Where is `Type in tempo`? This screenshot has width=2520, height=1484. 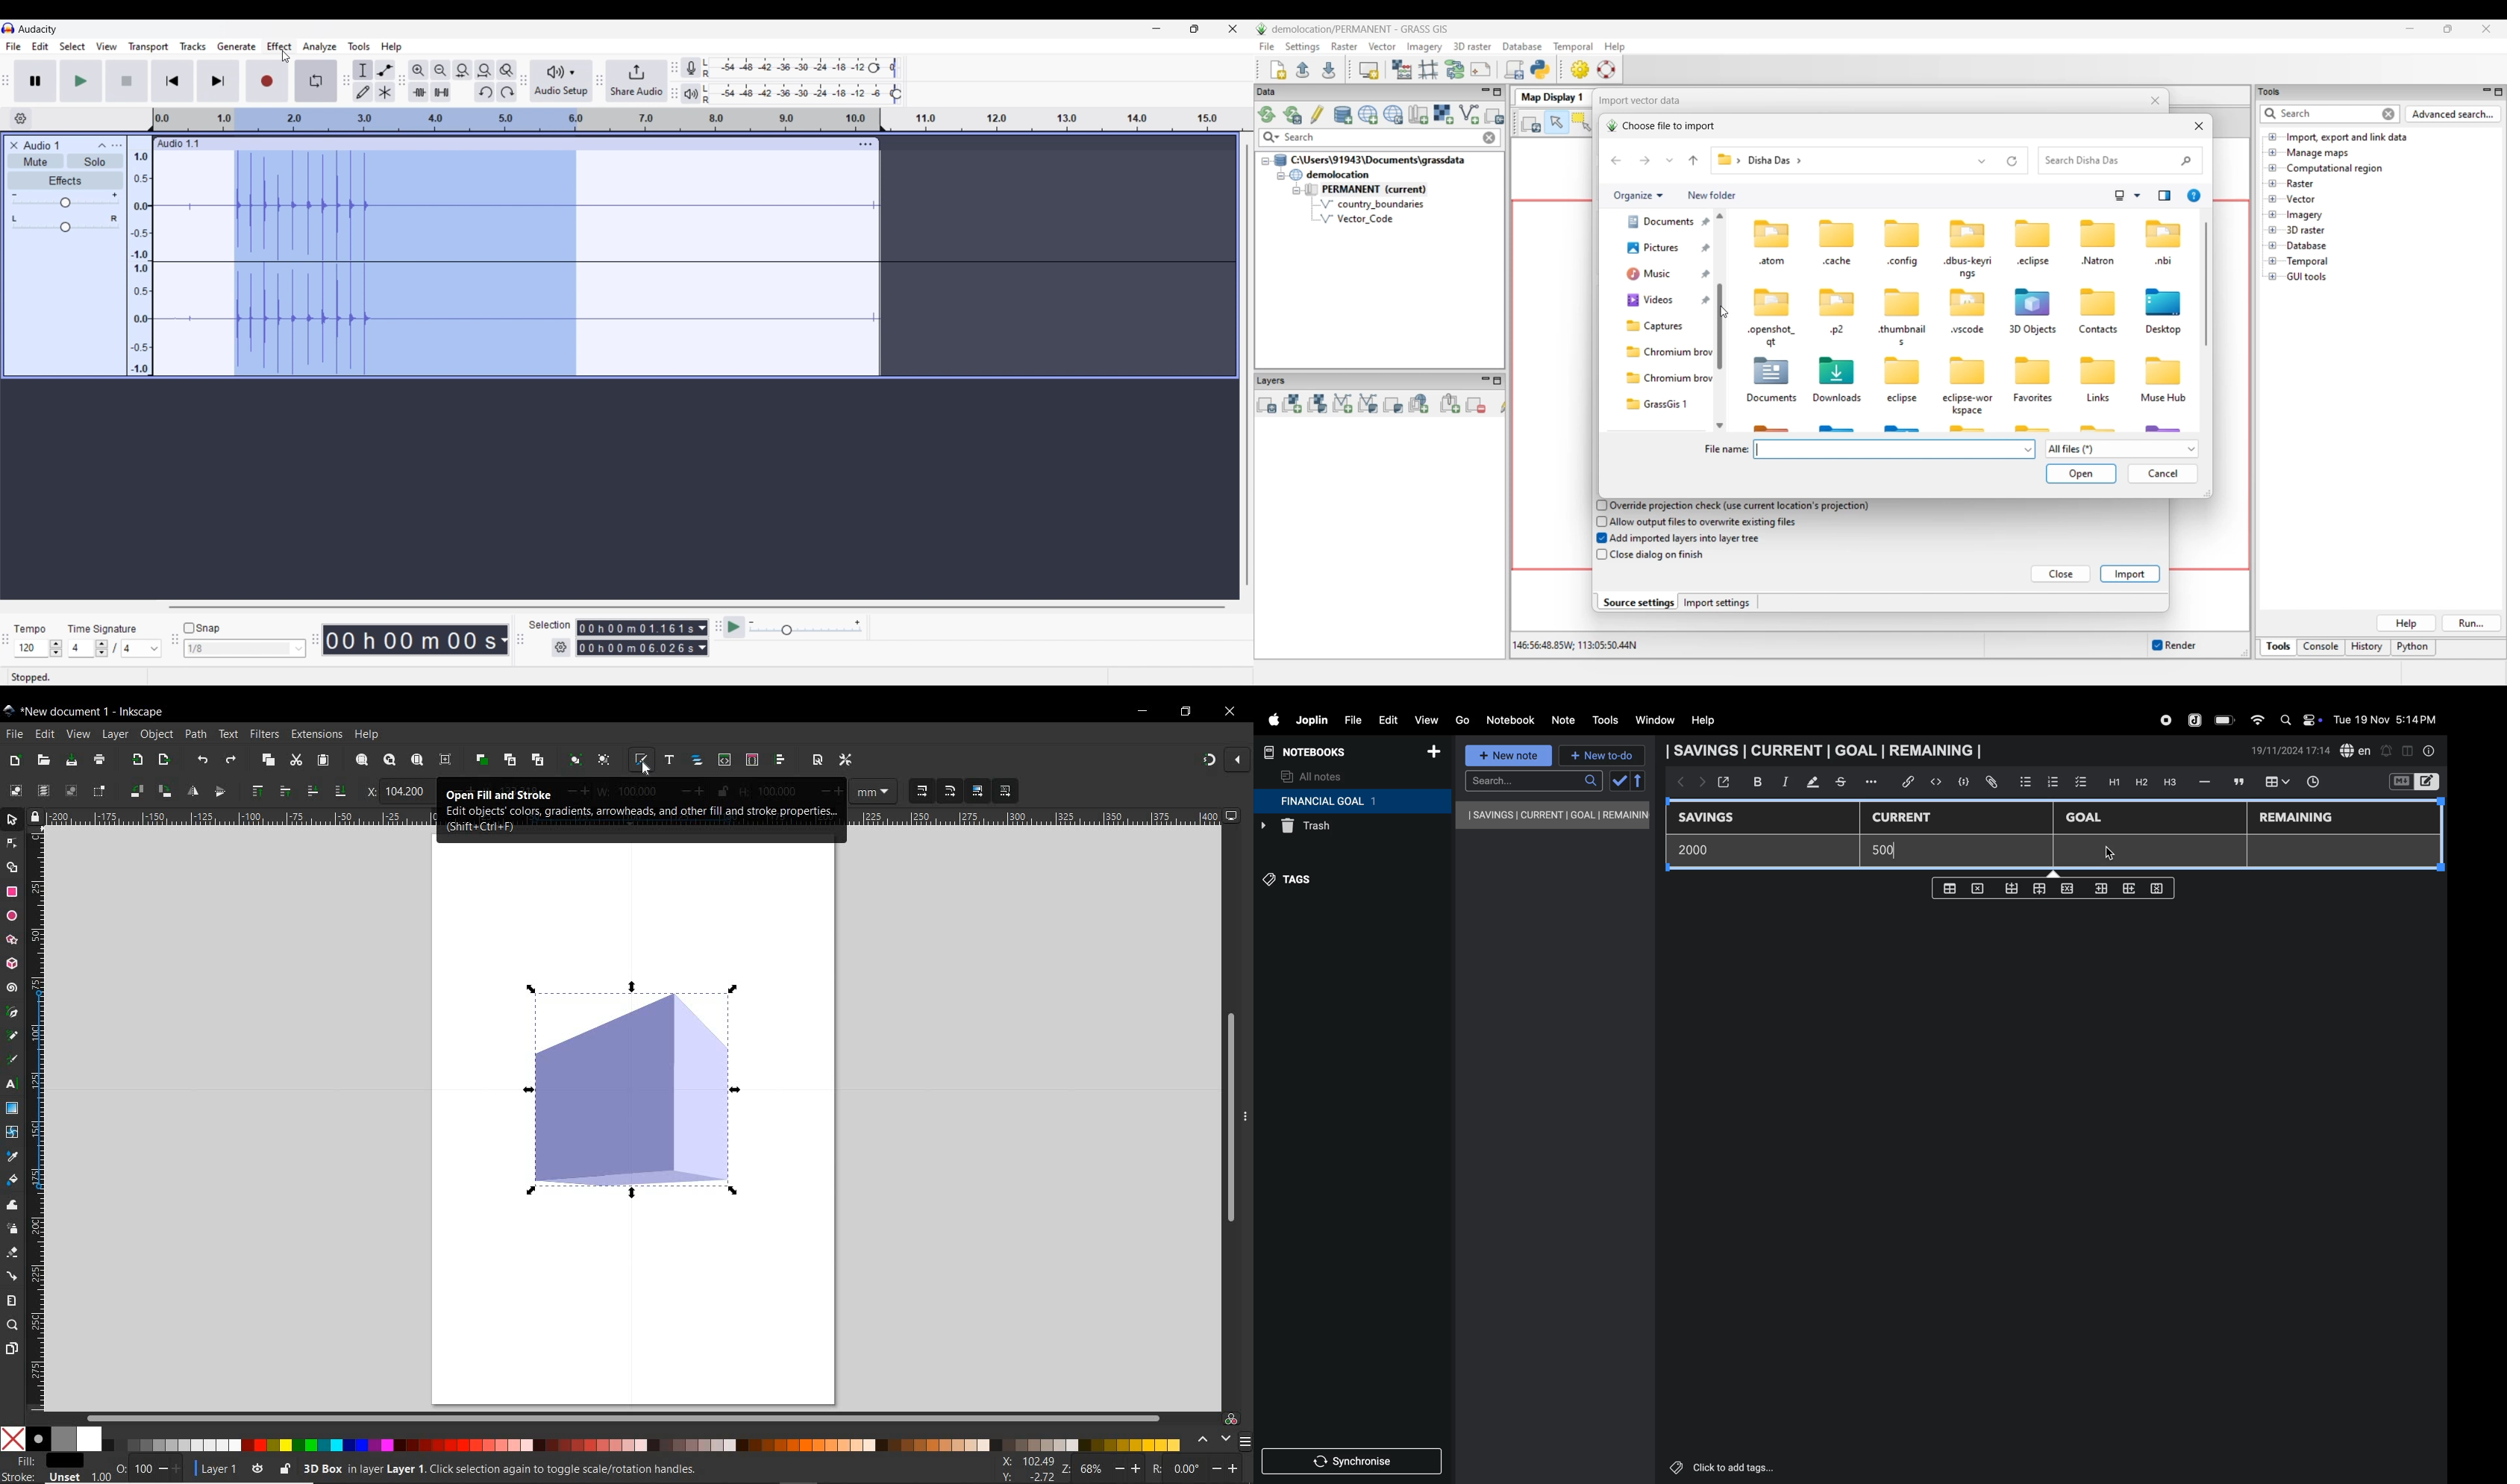 Type in tempo is located at coordinates (32, 648).